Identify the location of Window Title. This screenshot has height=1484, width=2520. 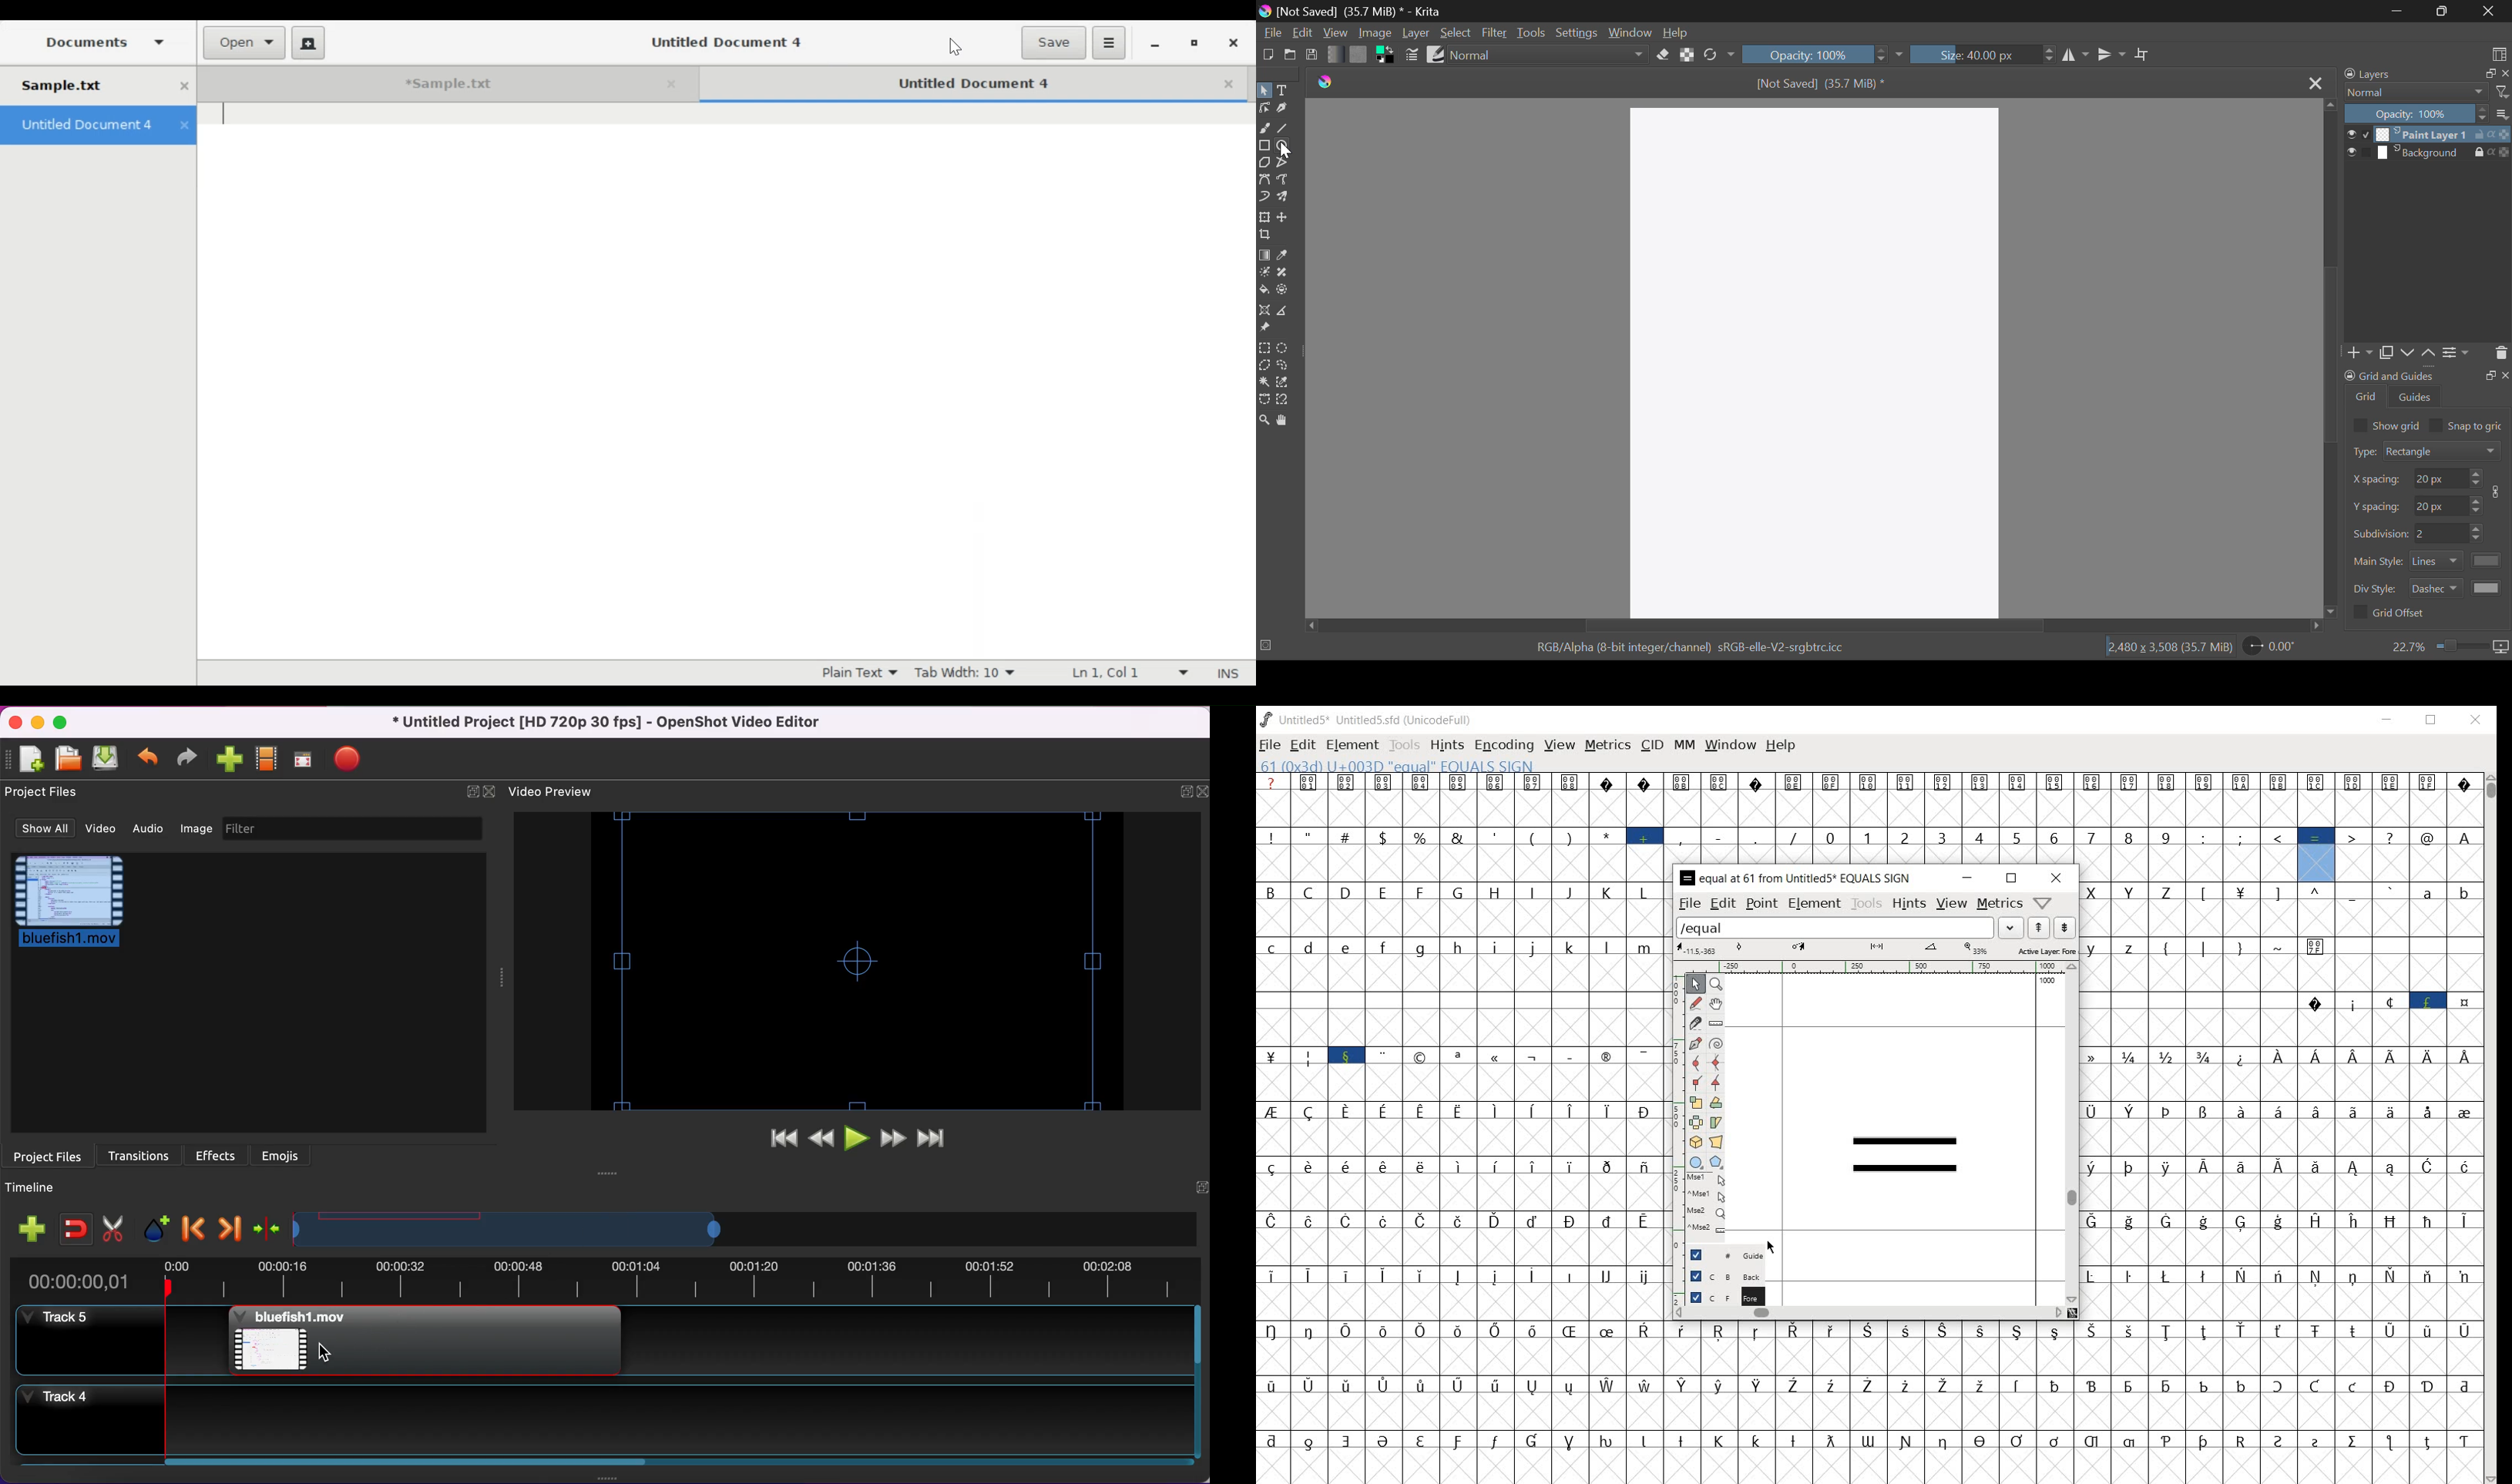
(1352, 11).